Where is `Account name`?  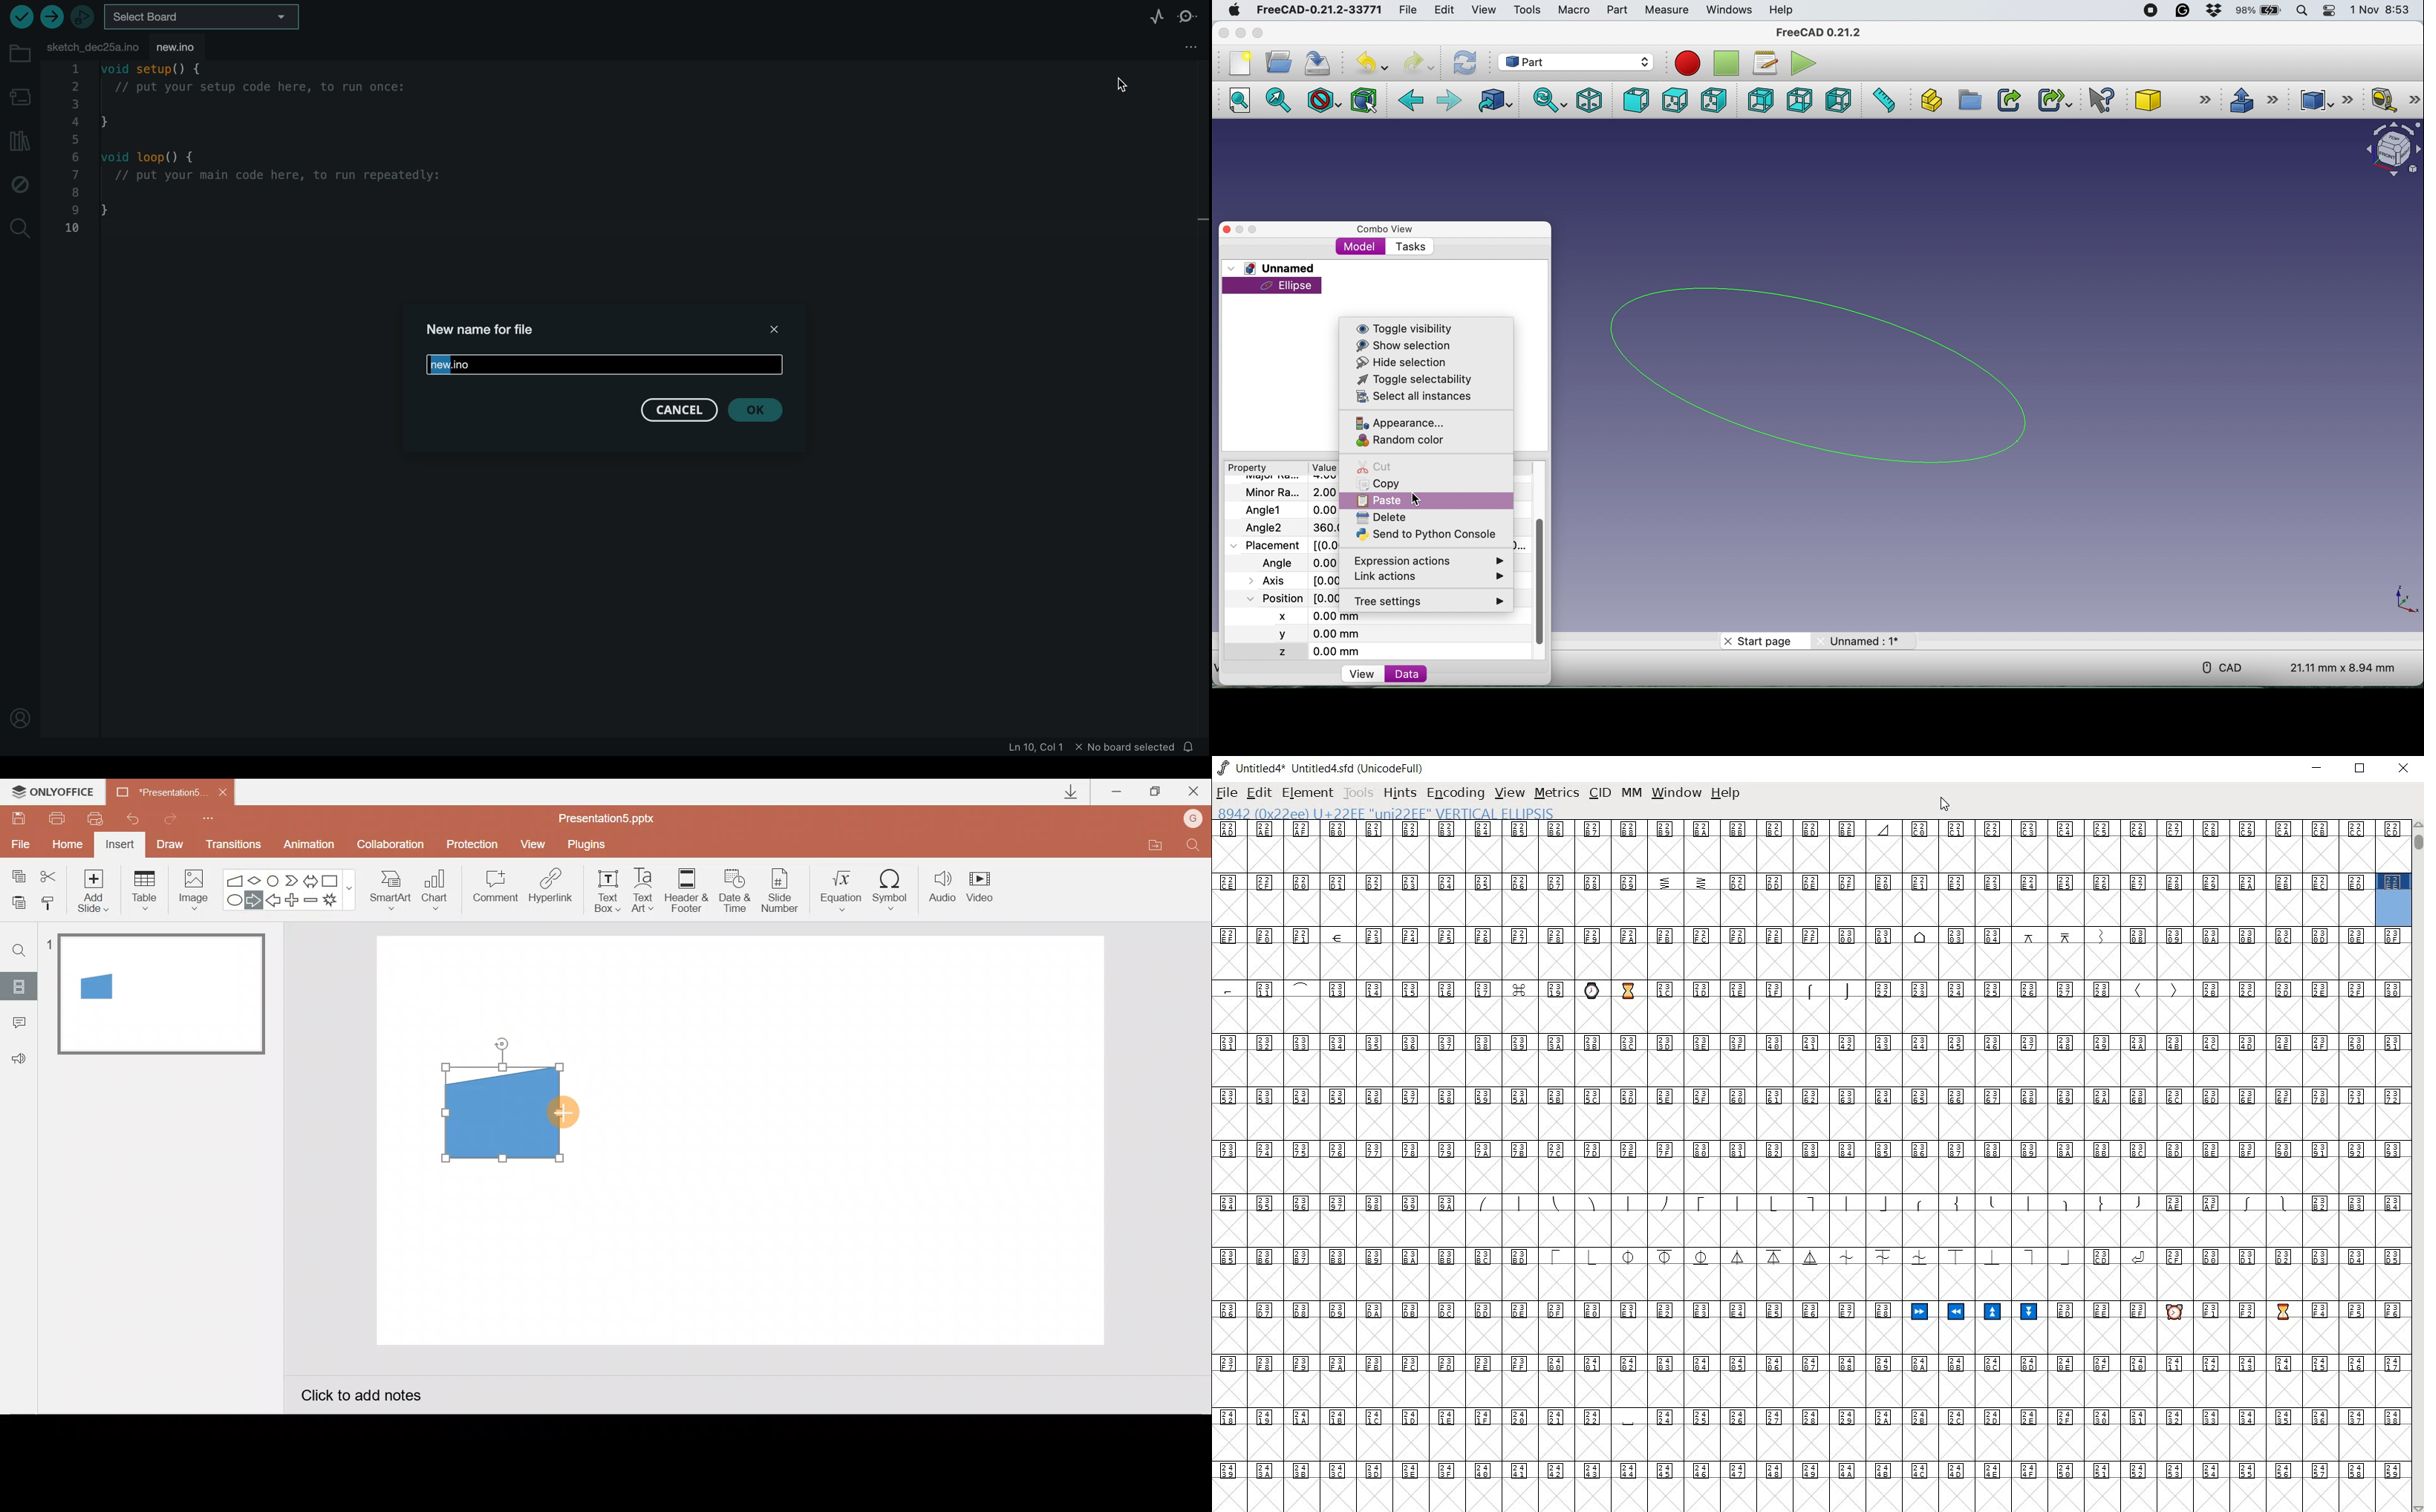
Account name is located at coordinates (1194, 820).